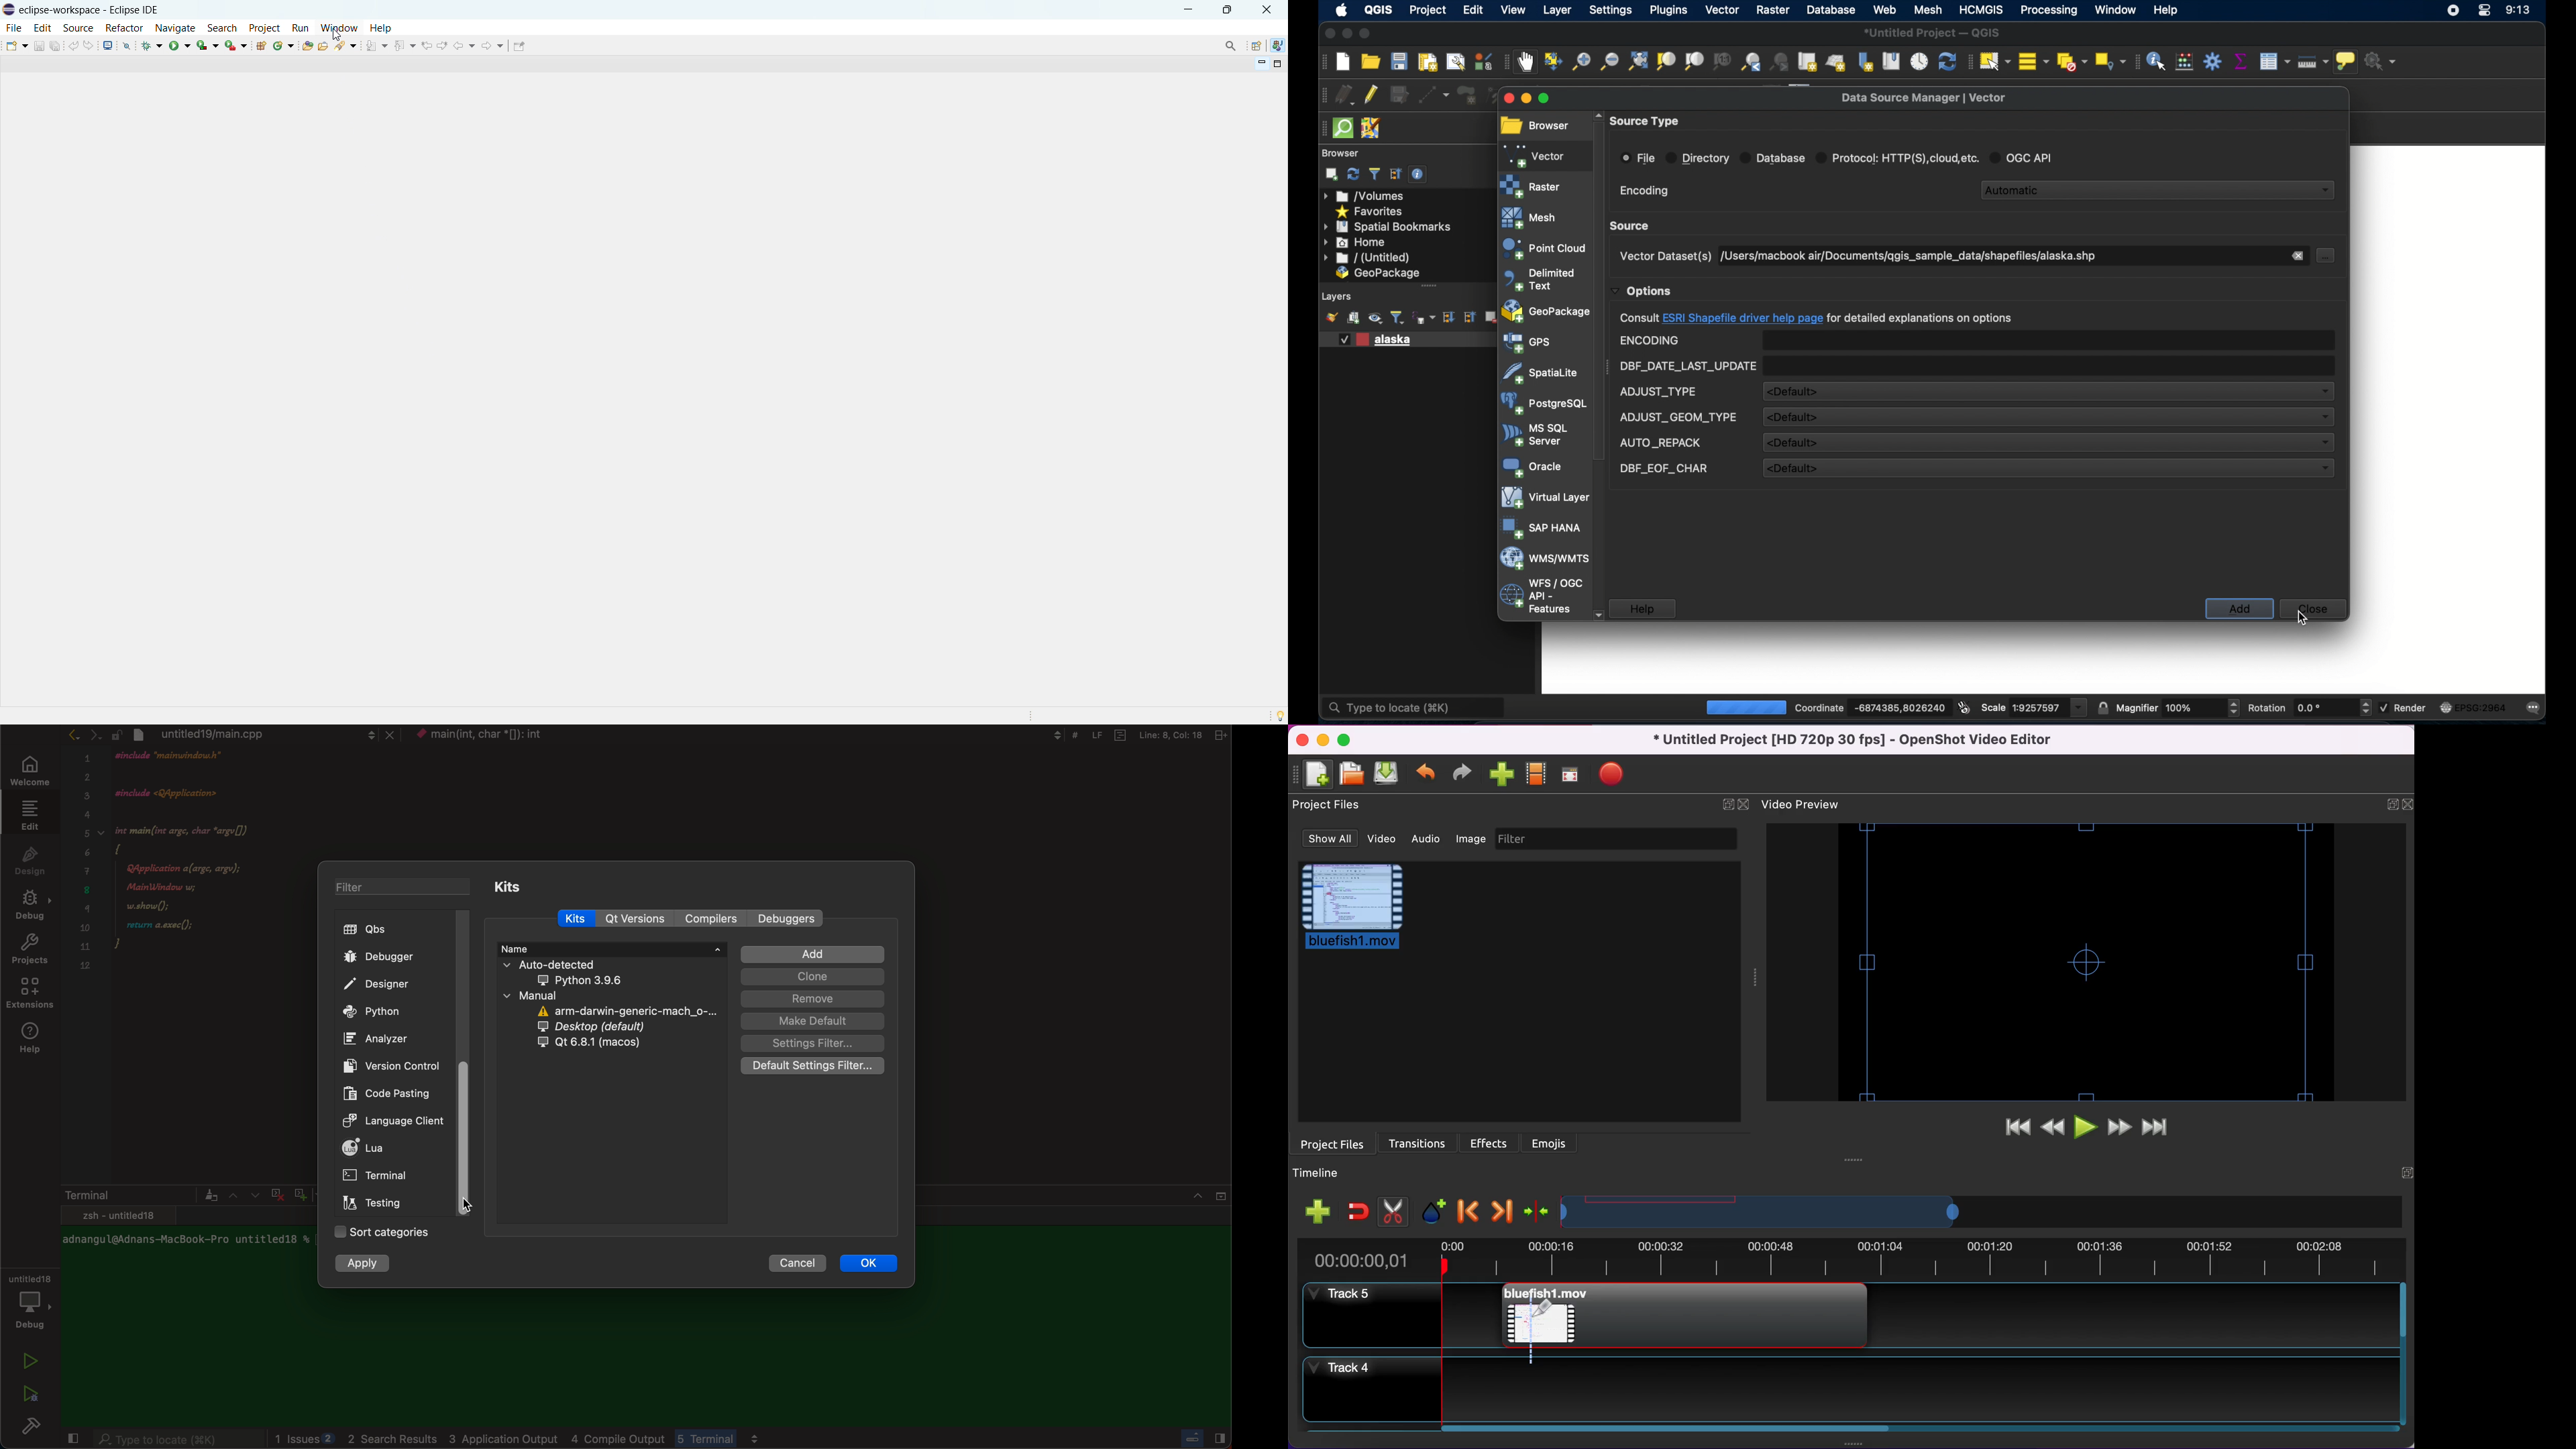 Image resolution: width=2576 pixels, height=1456 pixels. Describe the element at coordinates (39, 46) in the screenshot. I see `save` at that location.